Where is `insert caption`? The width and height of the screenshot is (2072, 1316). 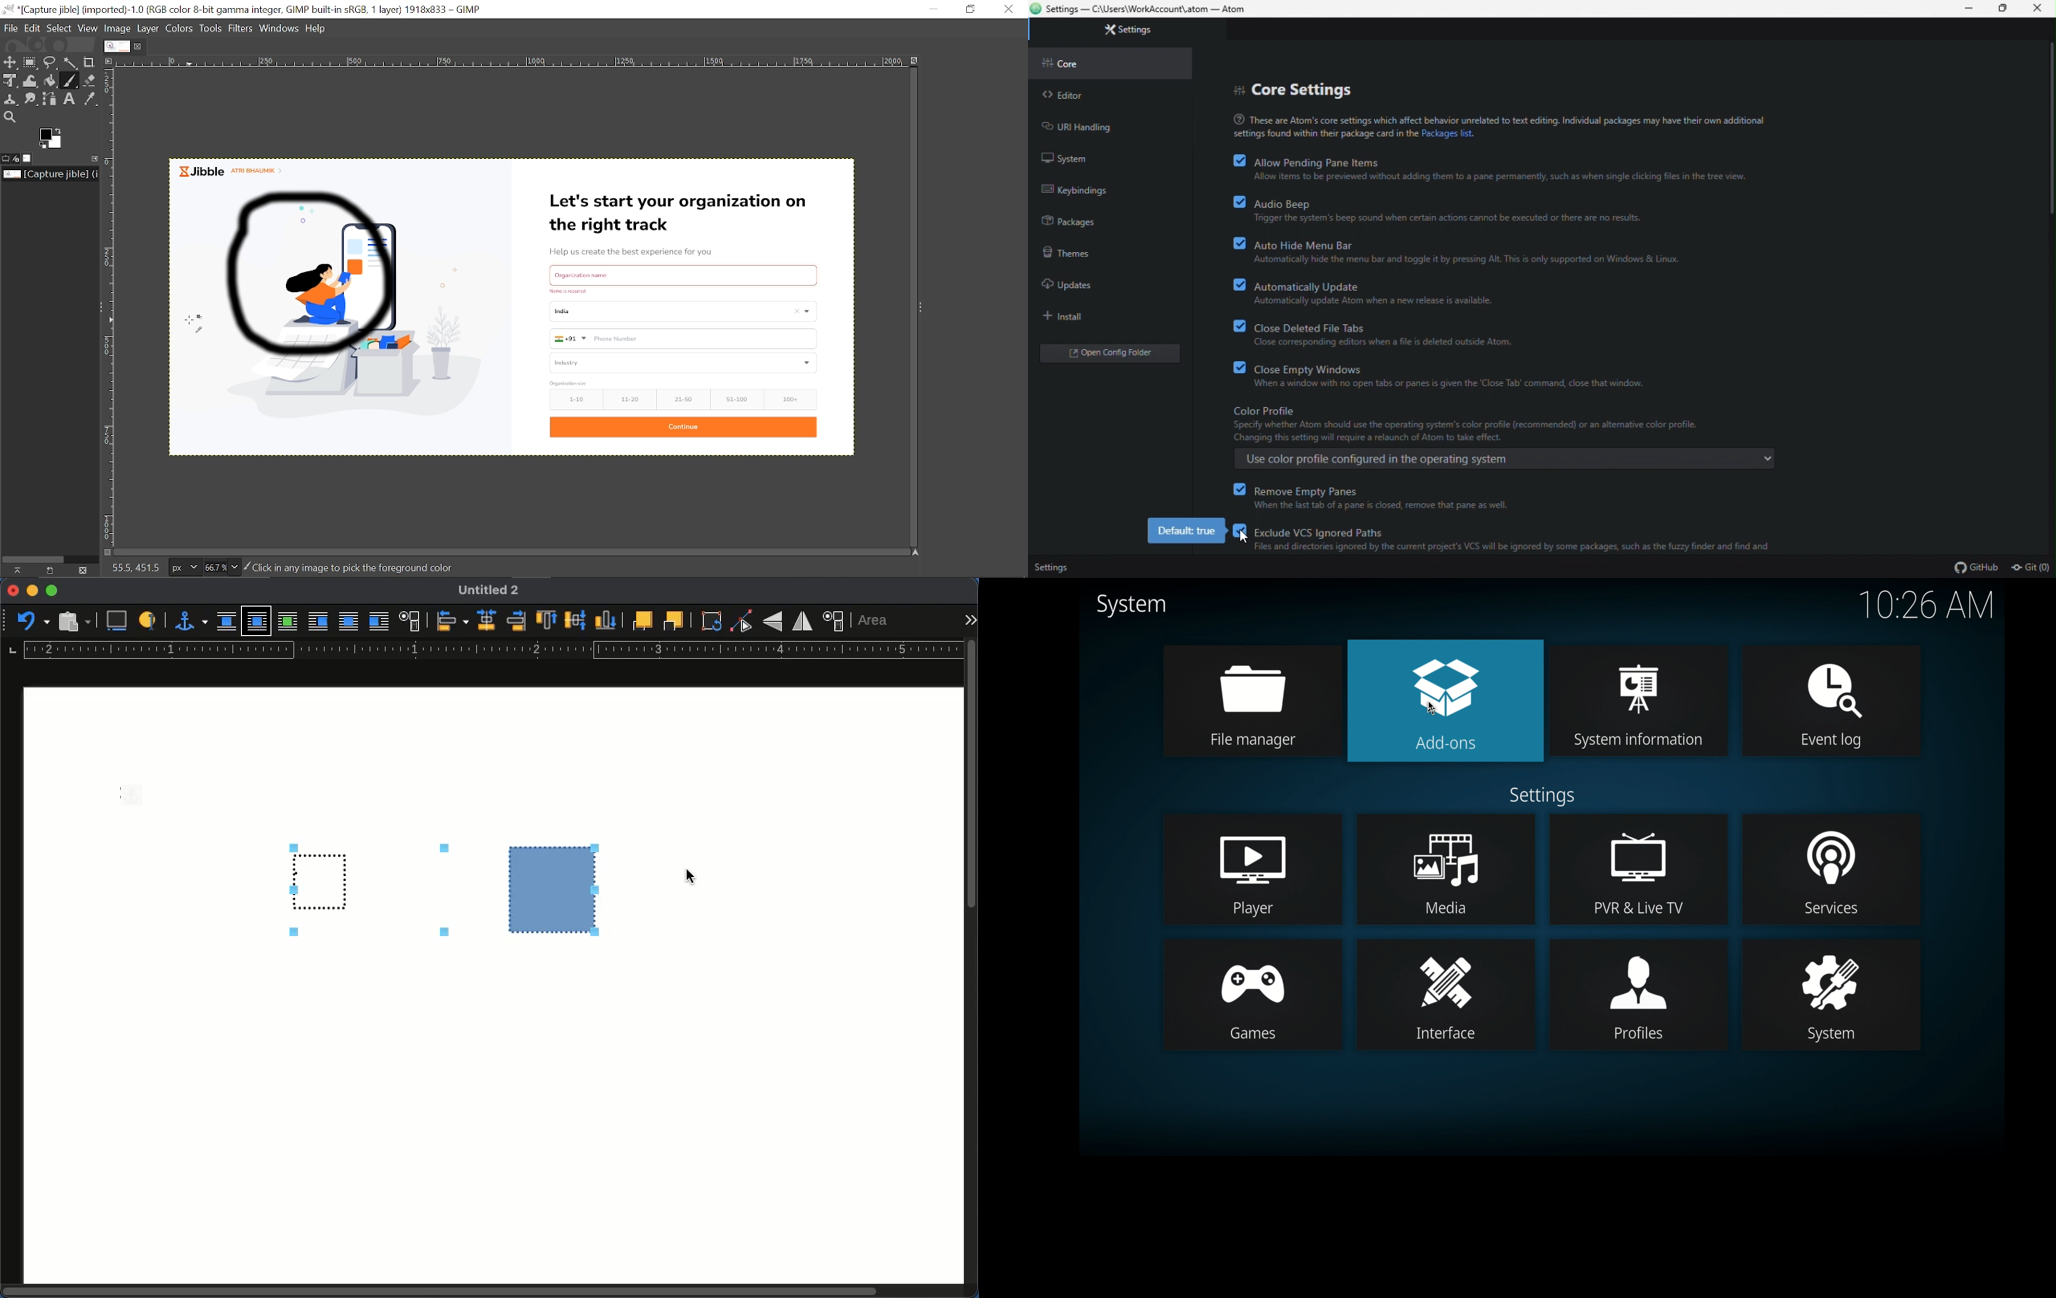 insert caption is located at coordinates (117, 621).